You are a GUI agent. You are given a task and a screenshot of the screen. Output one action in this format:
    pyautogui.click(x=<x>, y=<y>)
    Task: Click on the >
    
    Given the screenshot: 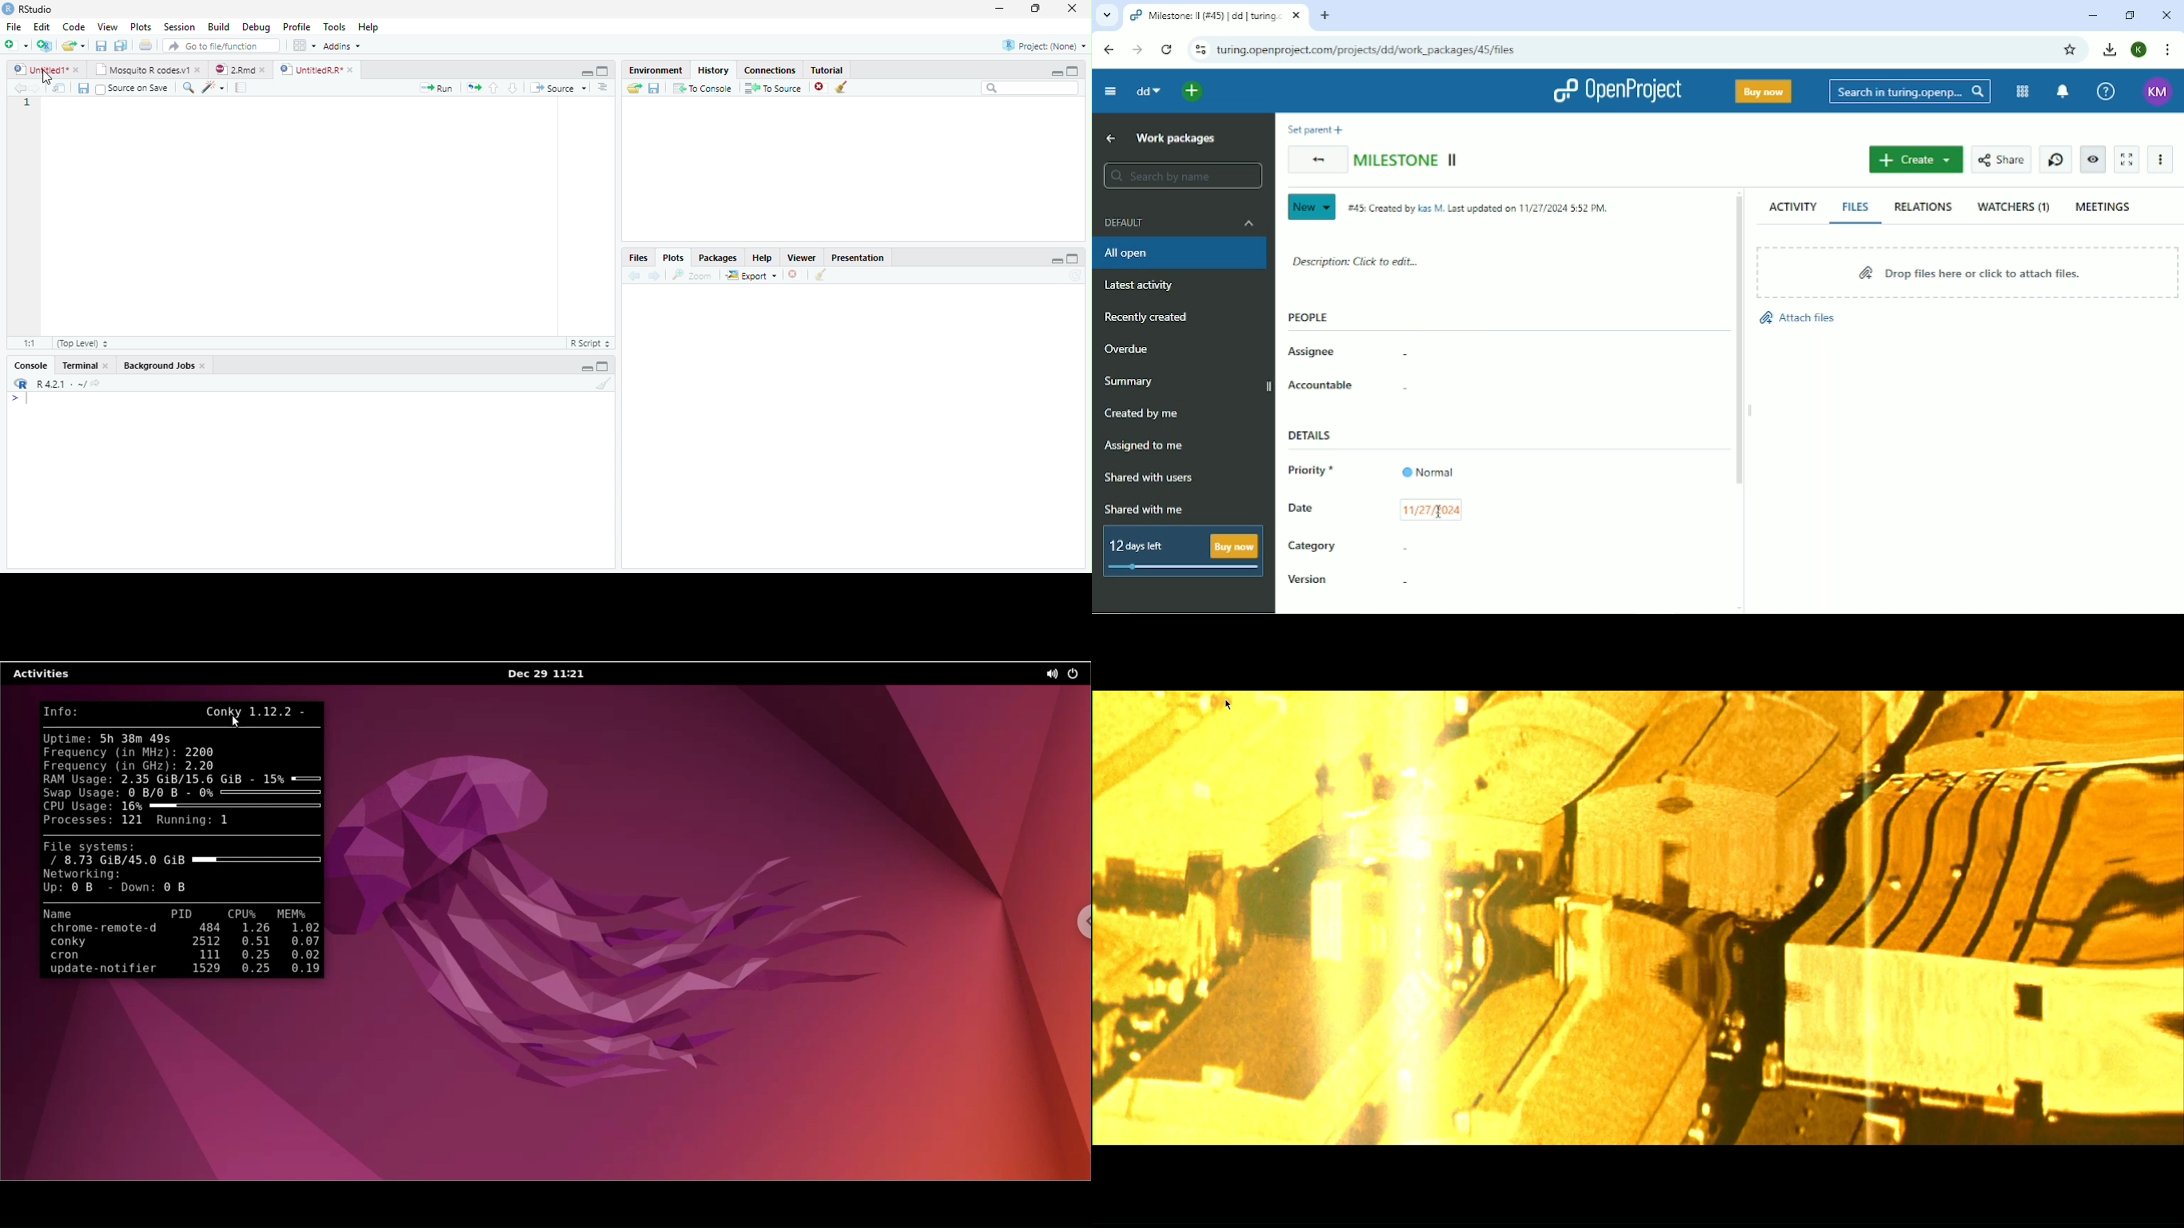 What is the action you would take?
    pyautogui.click(x=11, y=400)
    